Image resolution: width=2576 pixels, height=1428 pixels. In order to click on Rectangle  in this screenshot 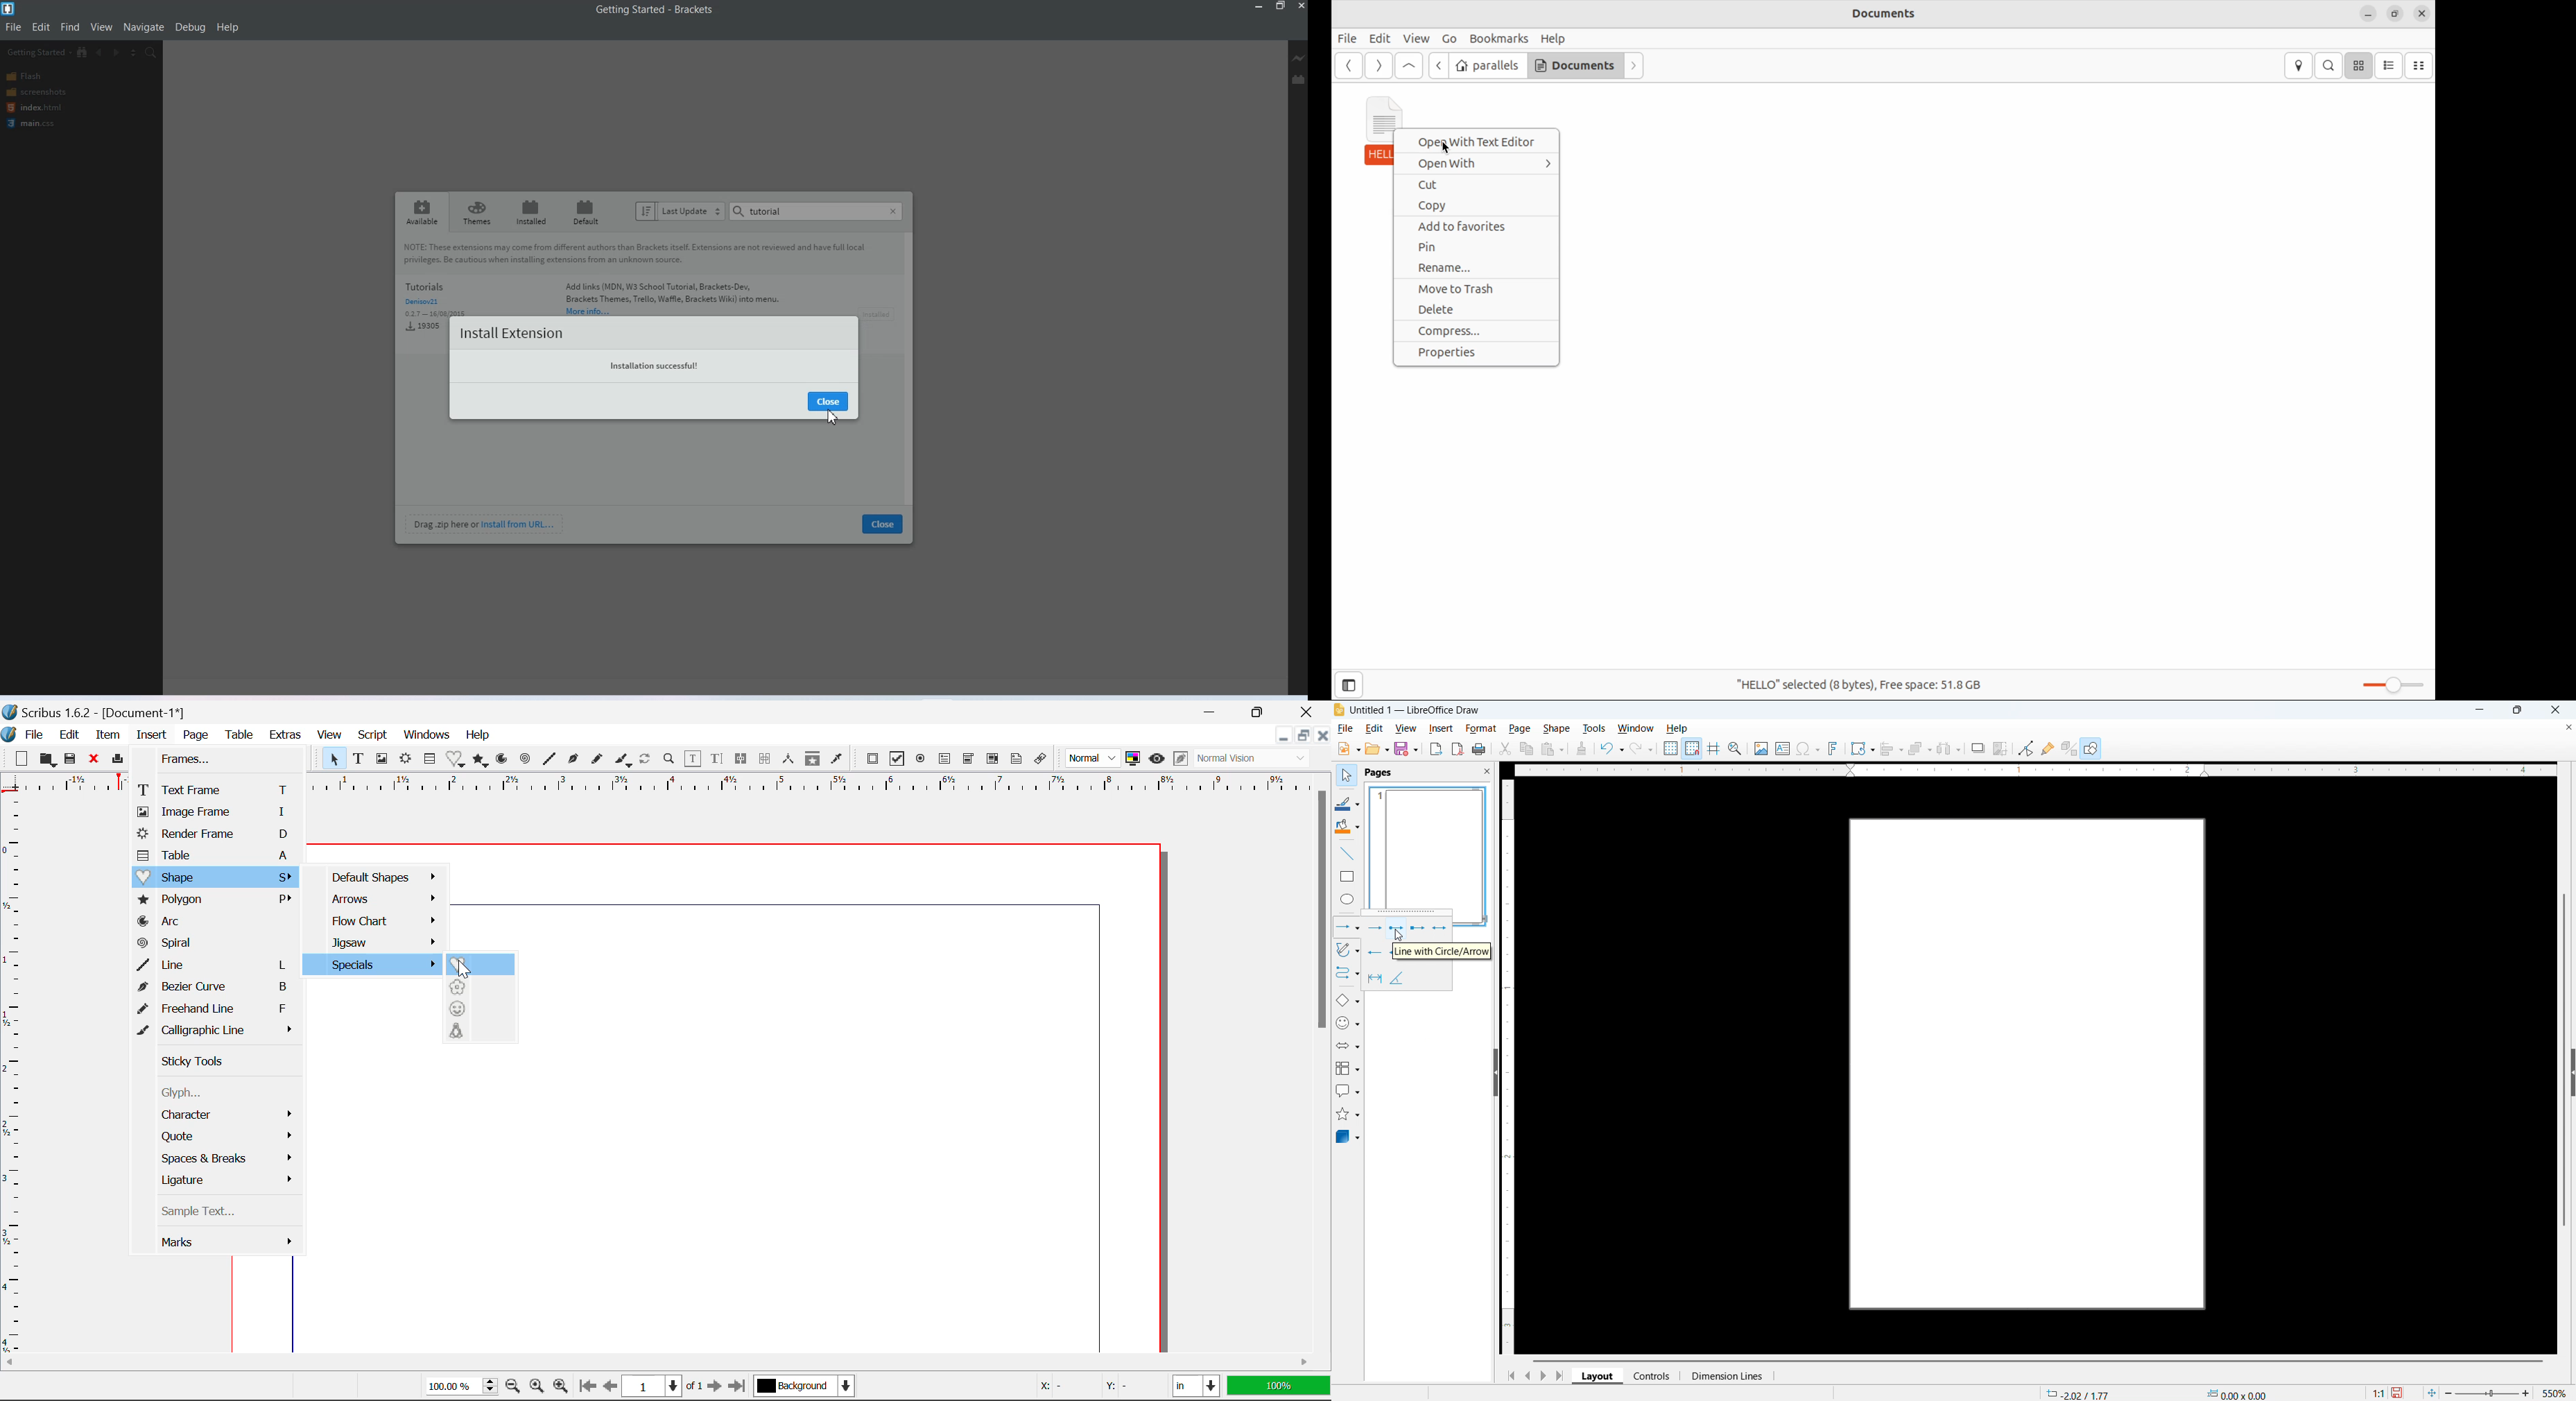, I will do `click(1348, 876)`.